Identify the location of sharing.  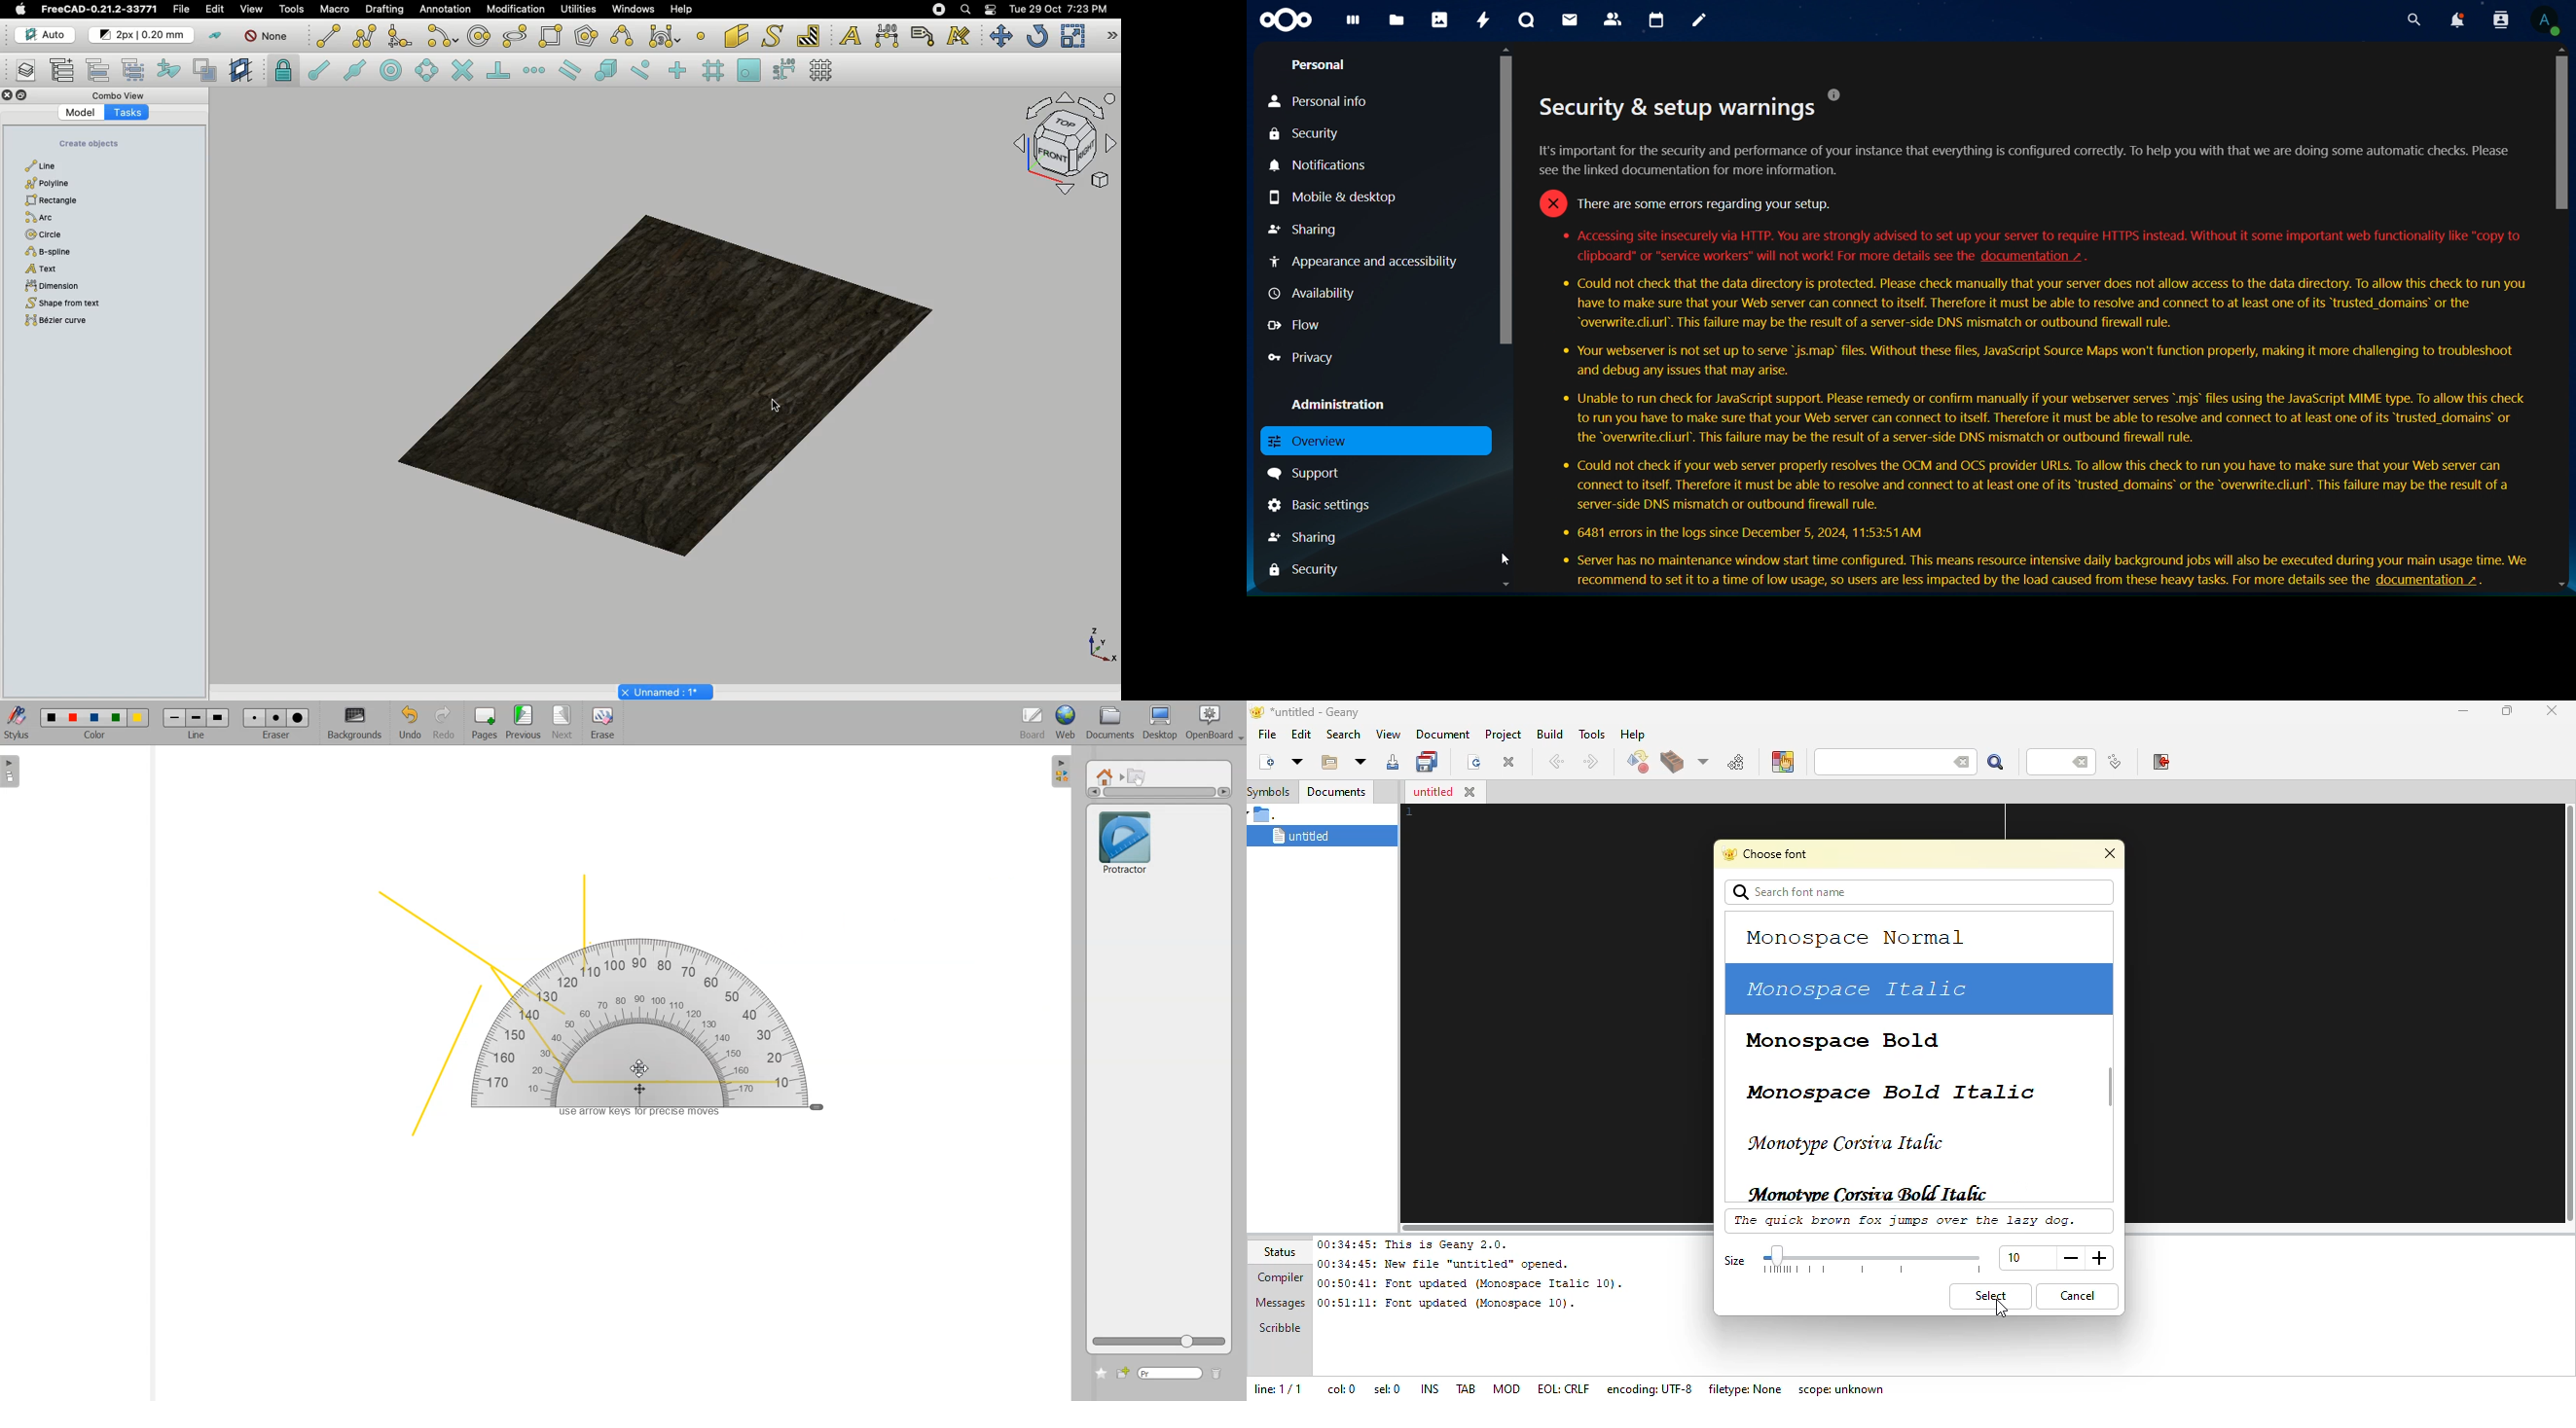
(1310, 537).